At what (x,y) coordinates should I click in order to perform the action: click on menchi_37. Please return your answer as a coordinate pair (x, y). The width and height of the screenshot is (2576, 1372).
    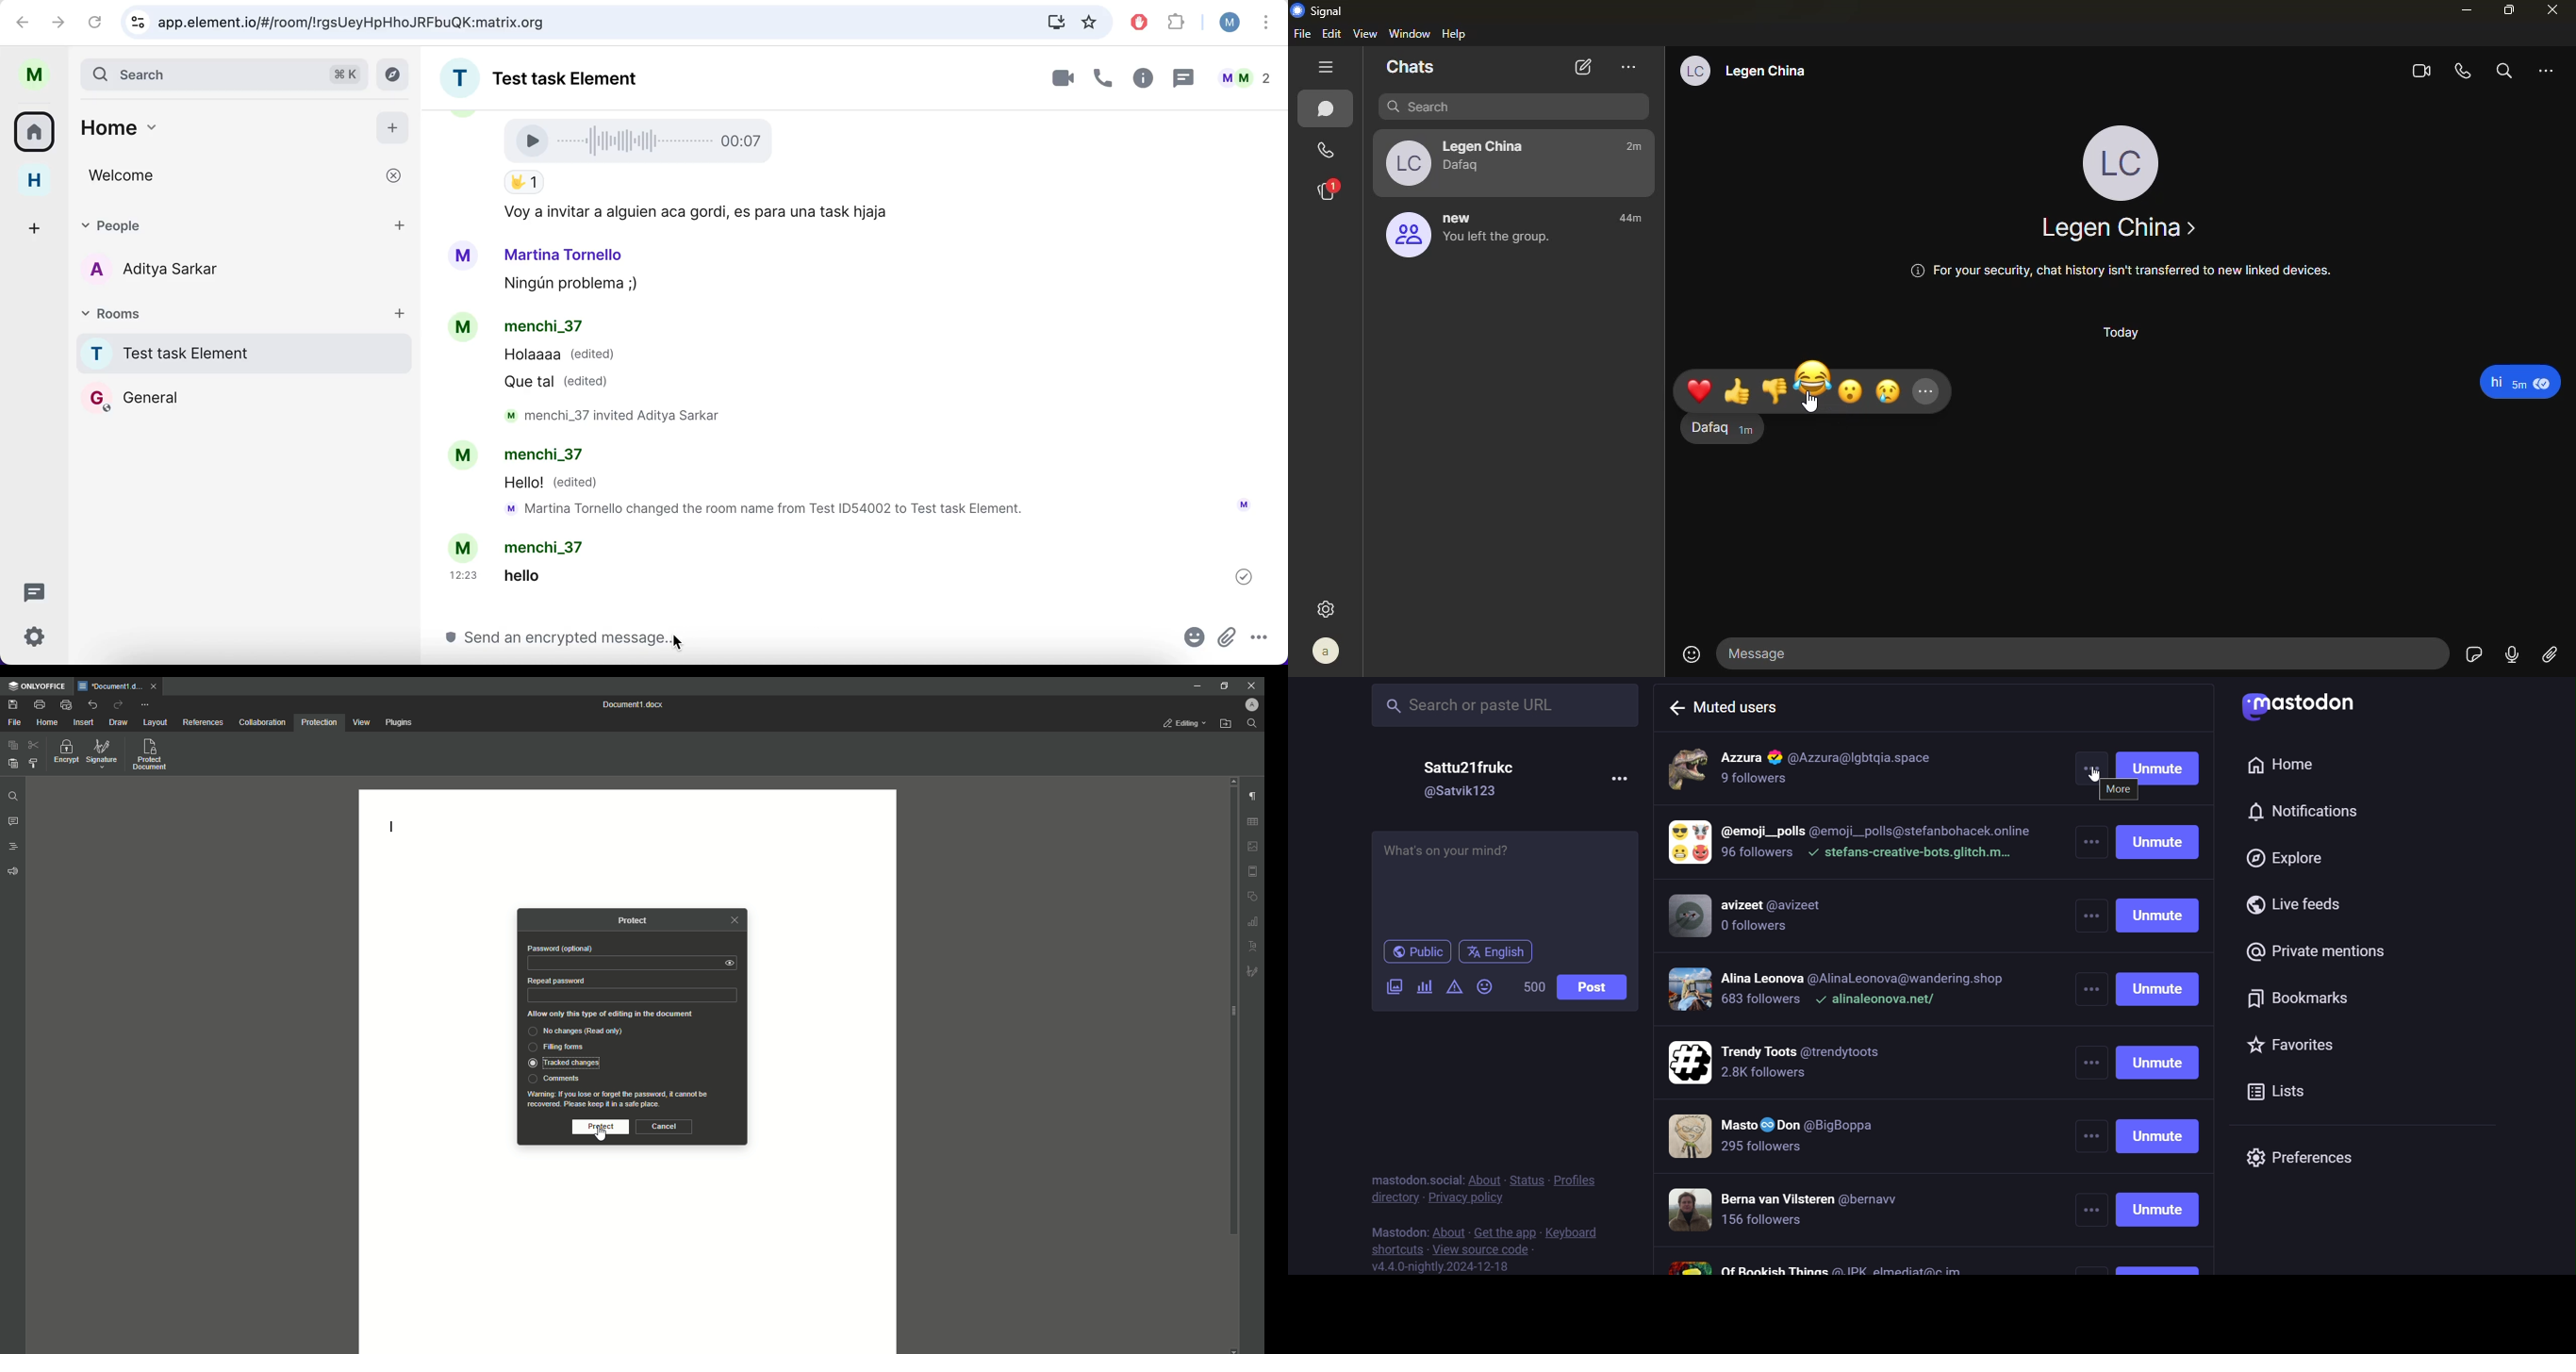
    Looking at the image, I should click on (552, 457).